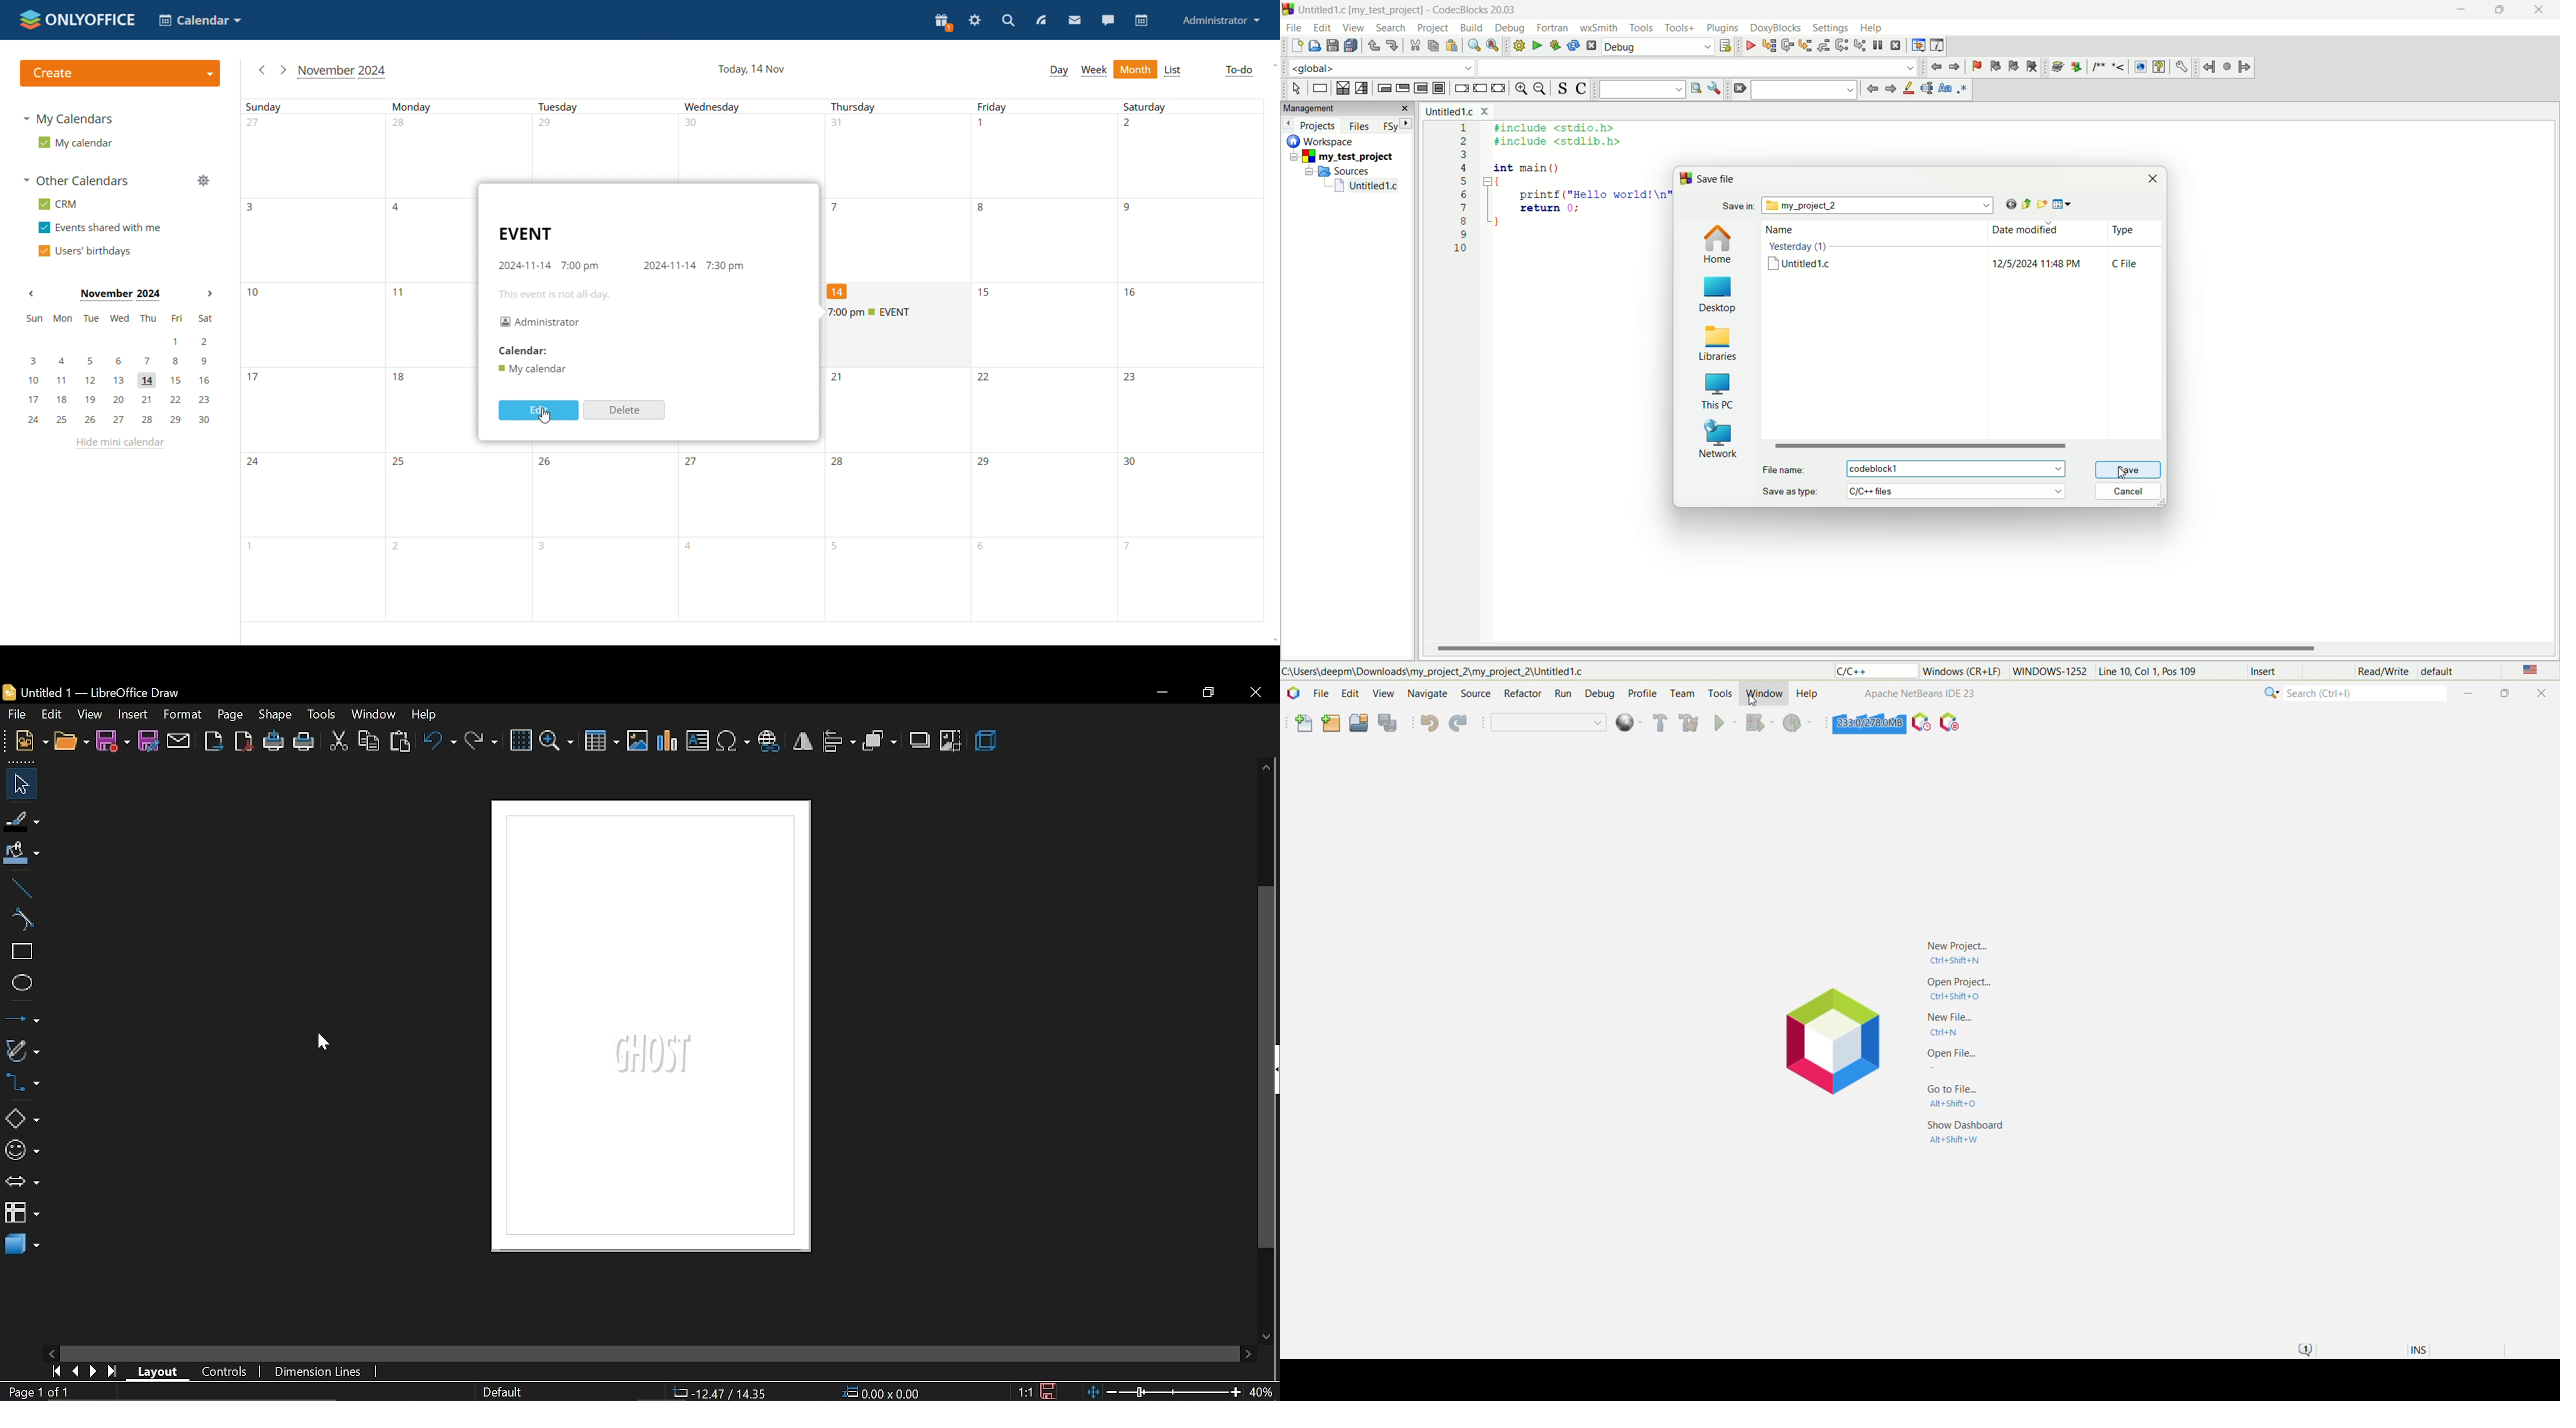 The width and height of the screenshot is (2576, 1428). I want to click on global, so click(1376, 67).